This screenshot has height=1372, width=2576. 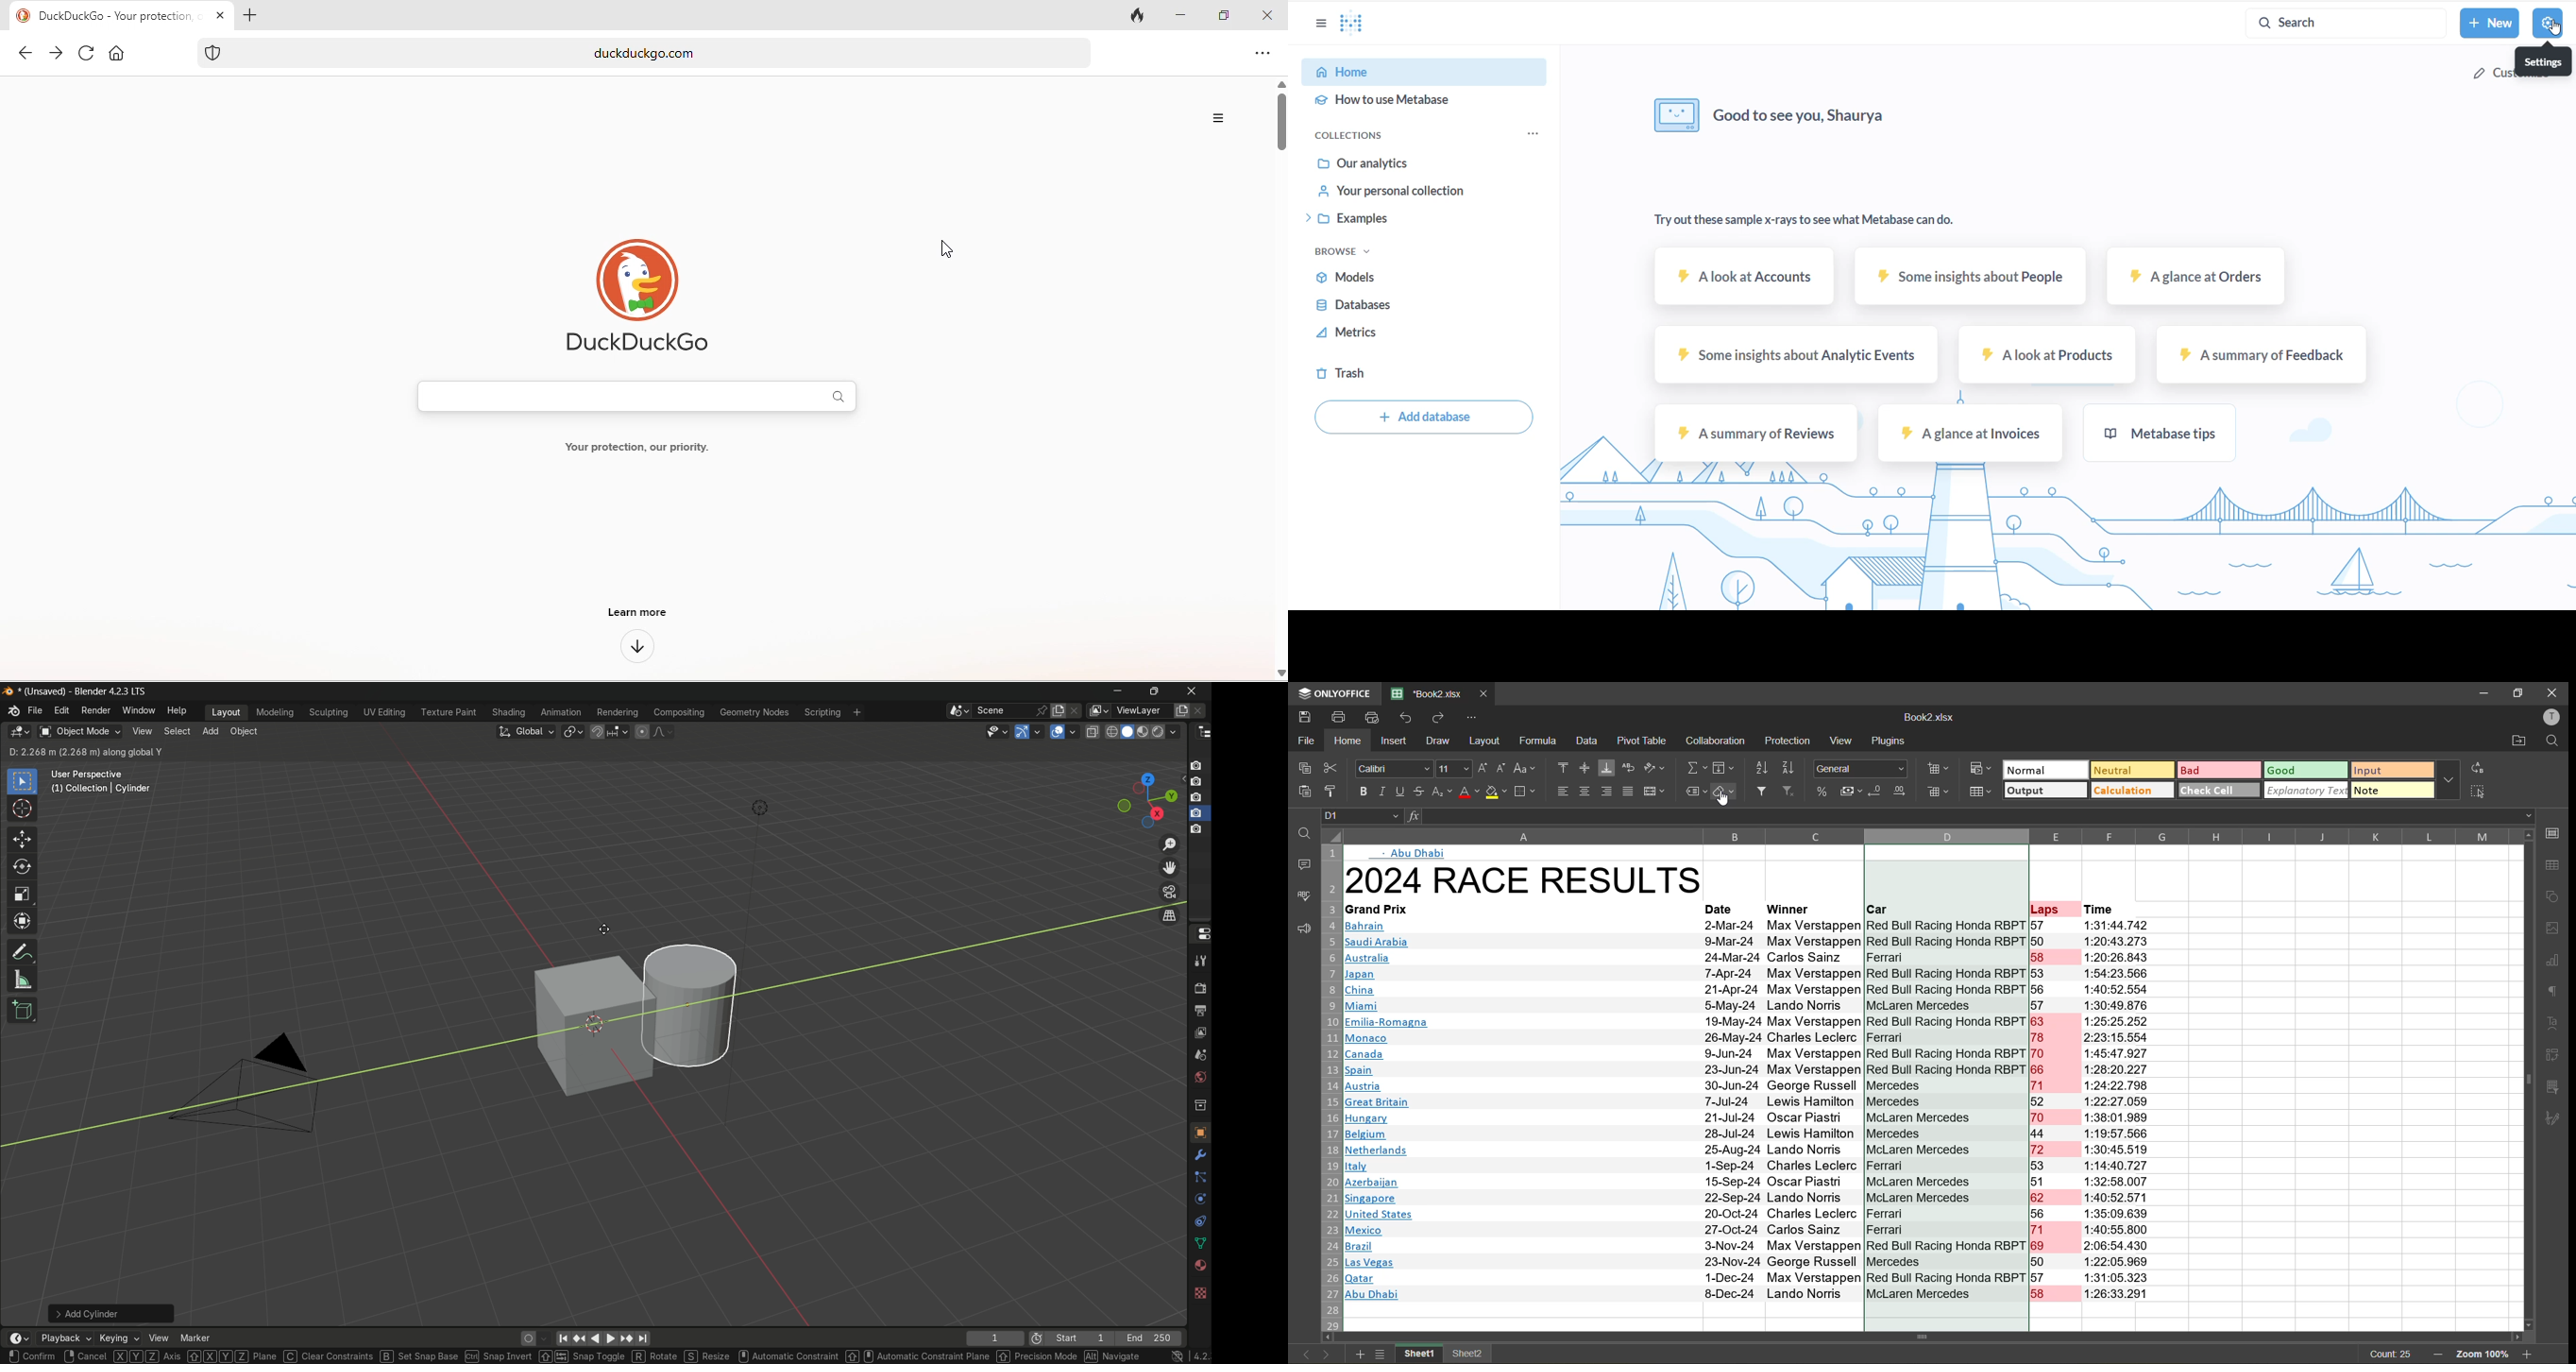 What do you see at coordinates (1393, 767) in the screenshot?
I see `Calibri` at bounding box center [1393, 767].